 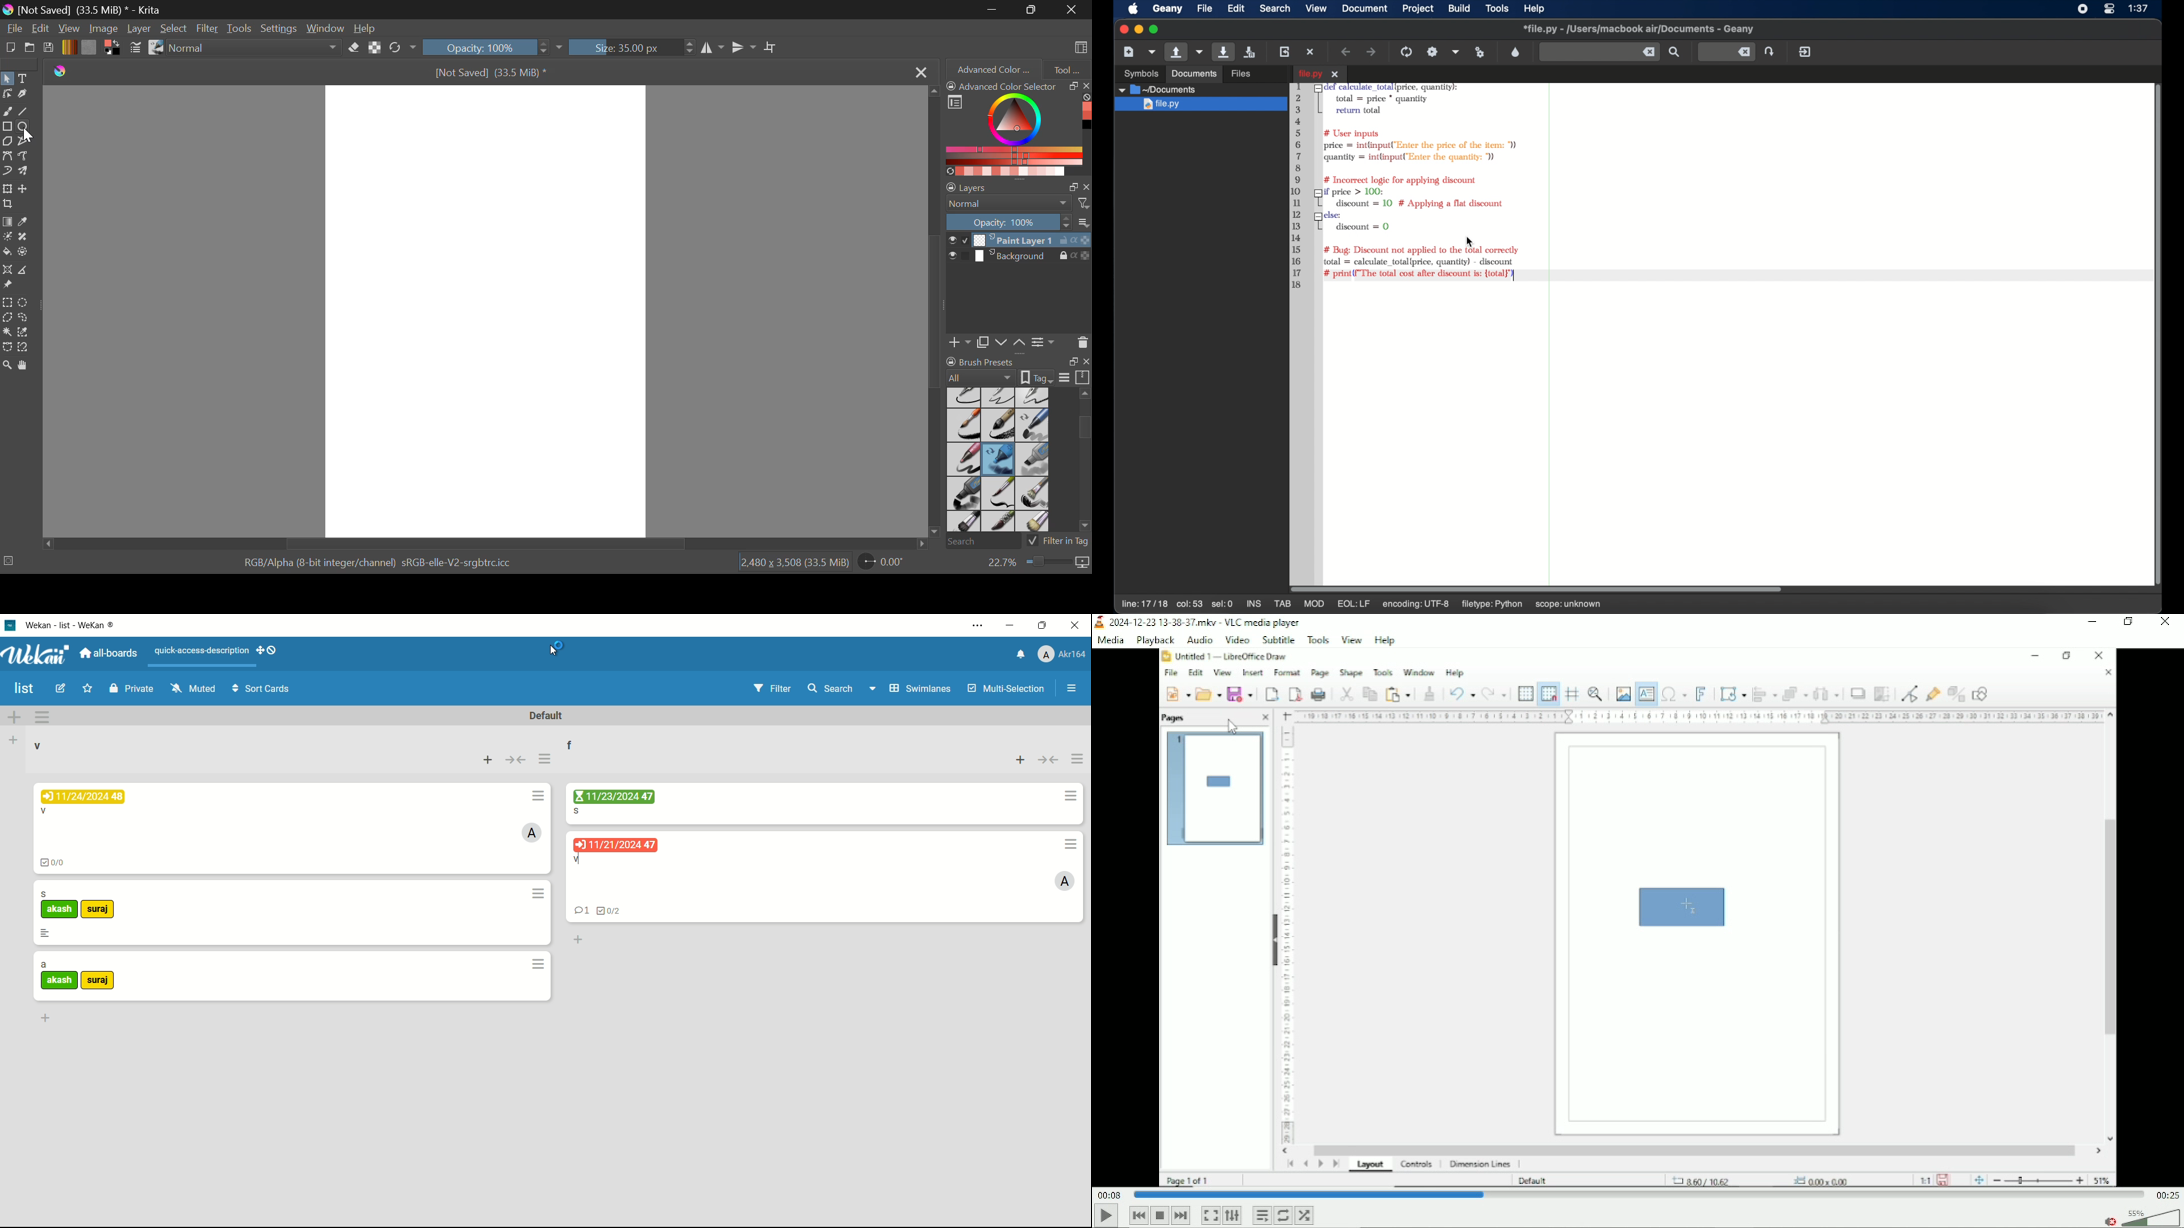 I want to click on Stop playlist, so click(x=1160, y=1215).